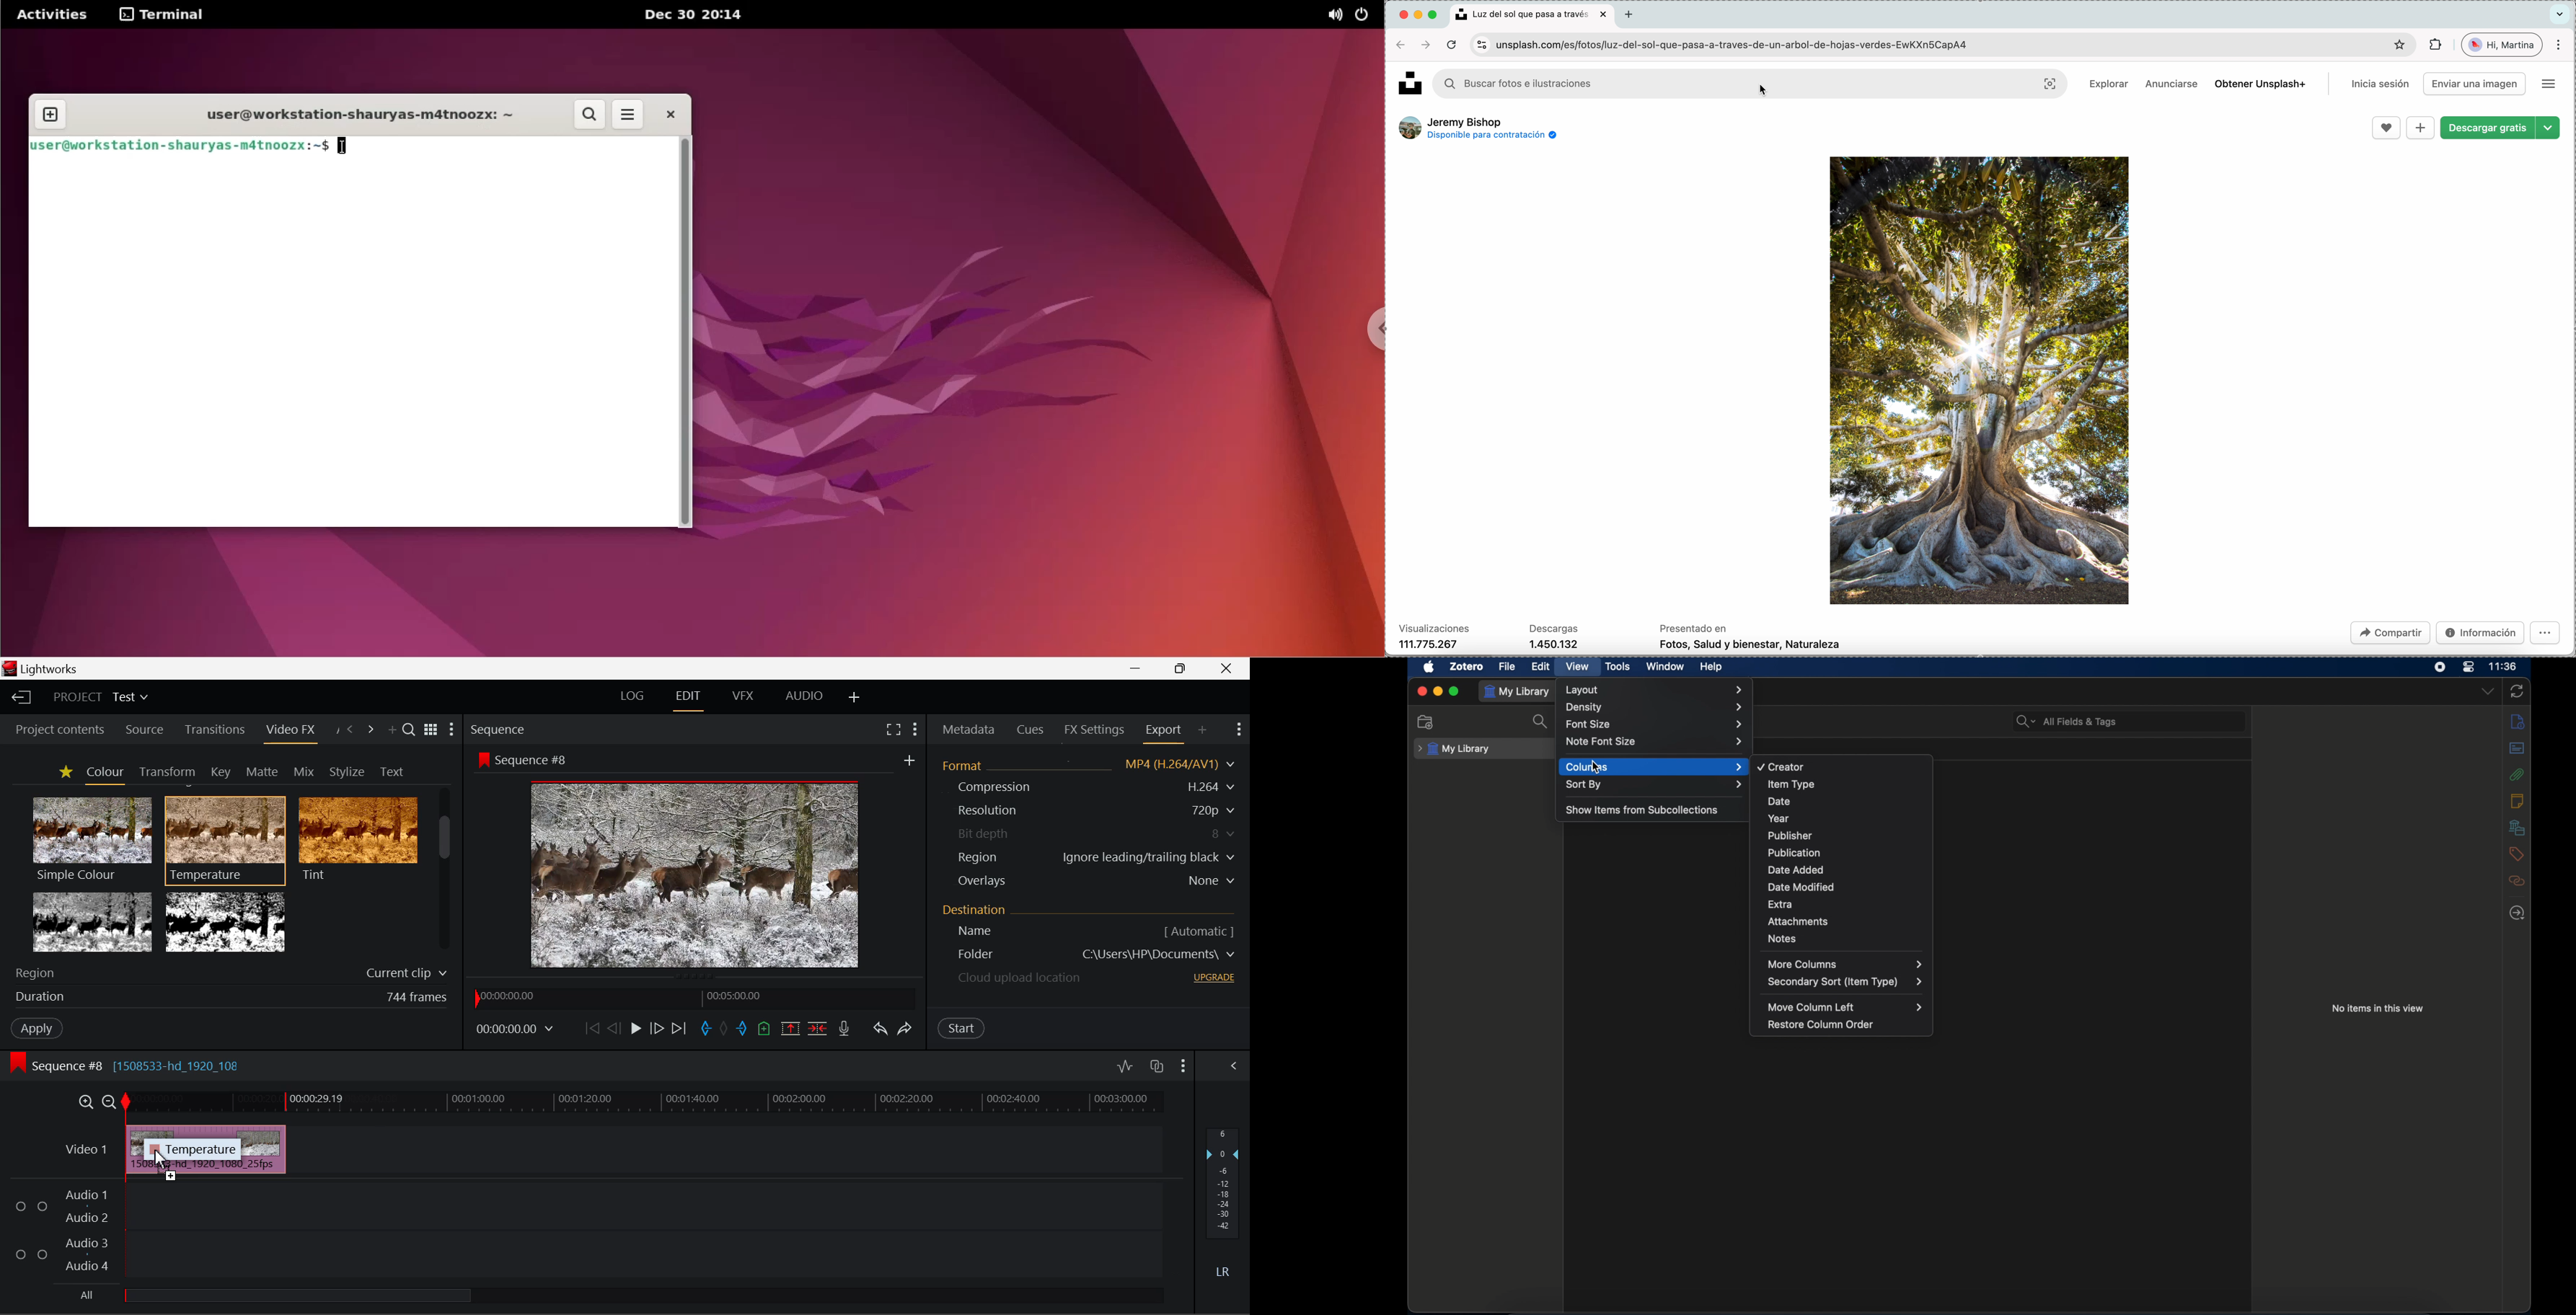 Image resolution: width=2576 pixels, height=1316 pixels. Describe the element at coordinates (1711, 667) in the screenshot. I see `help` at that location.